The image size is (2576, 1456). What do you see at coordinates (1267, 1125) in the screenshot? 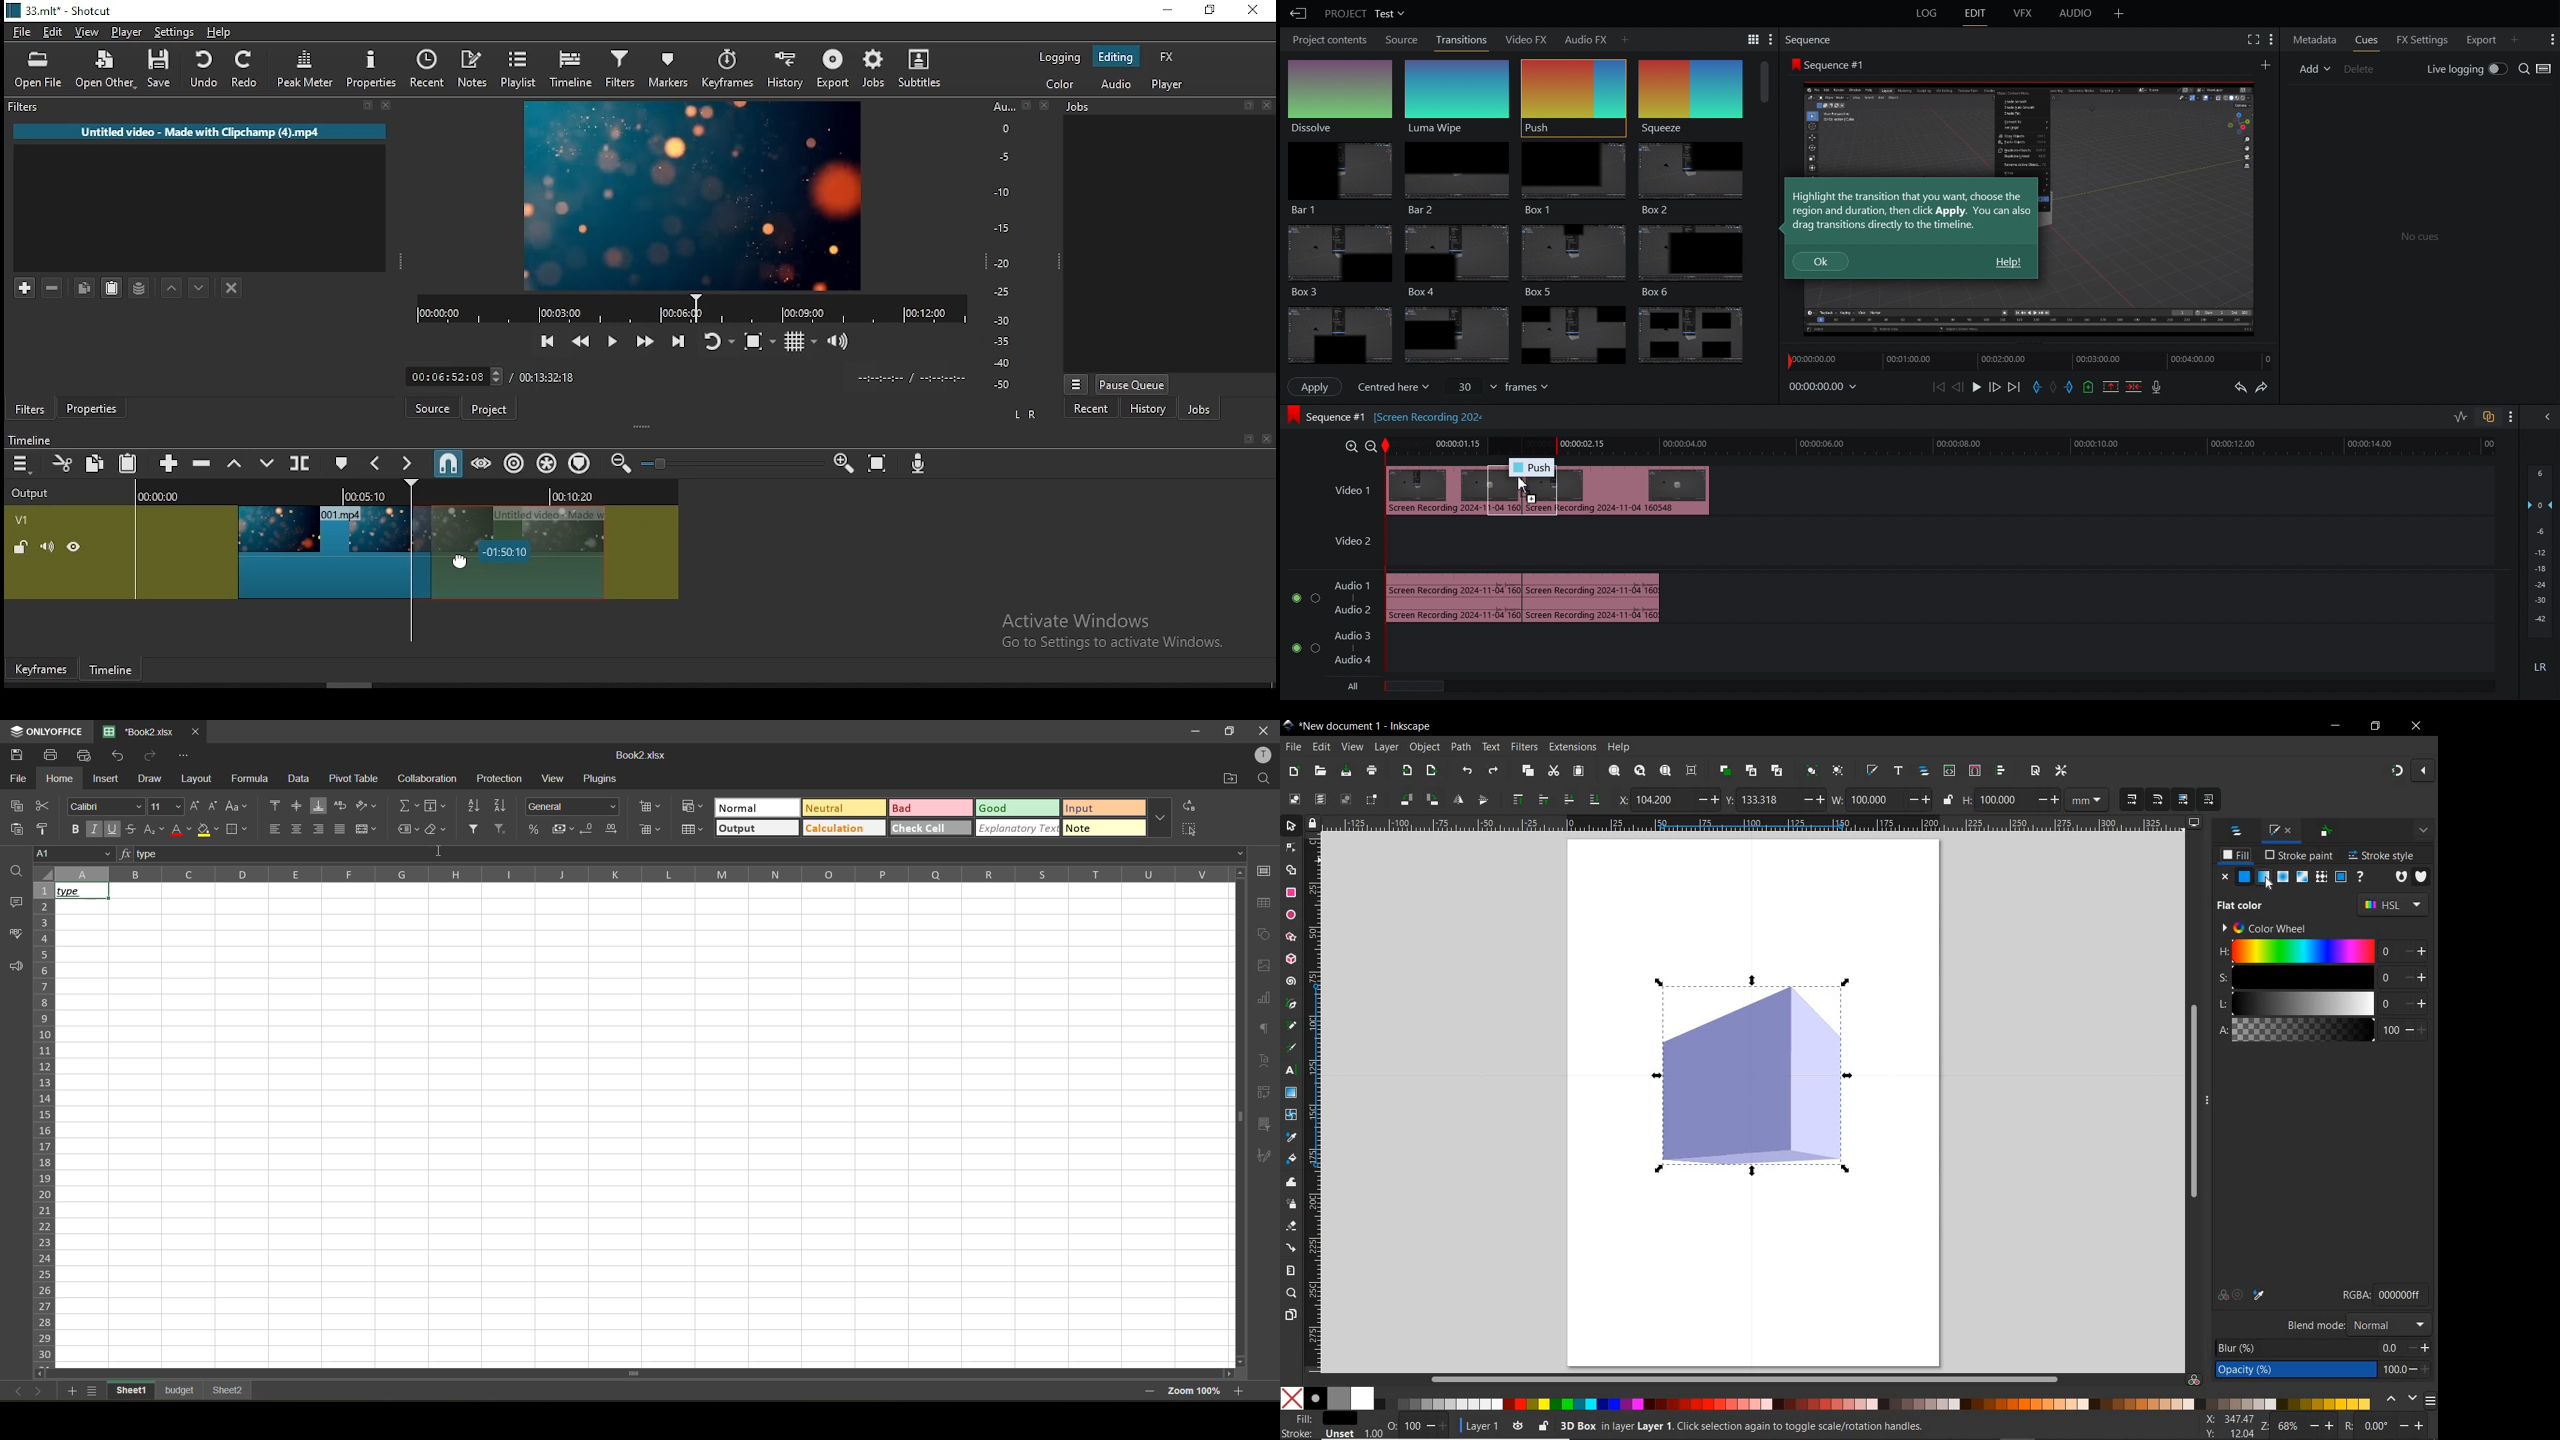
I see `slicer` at bounding box center [1267, 1125].